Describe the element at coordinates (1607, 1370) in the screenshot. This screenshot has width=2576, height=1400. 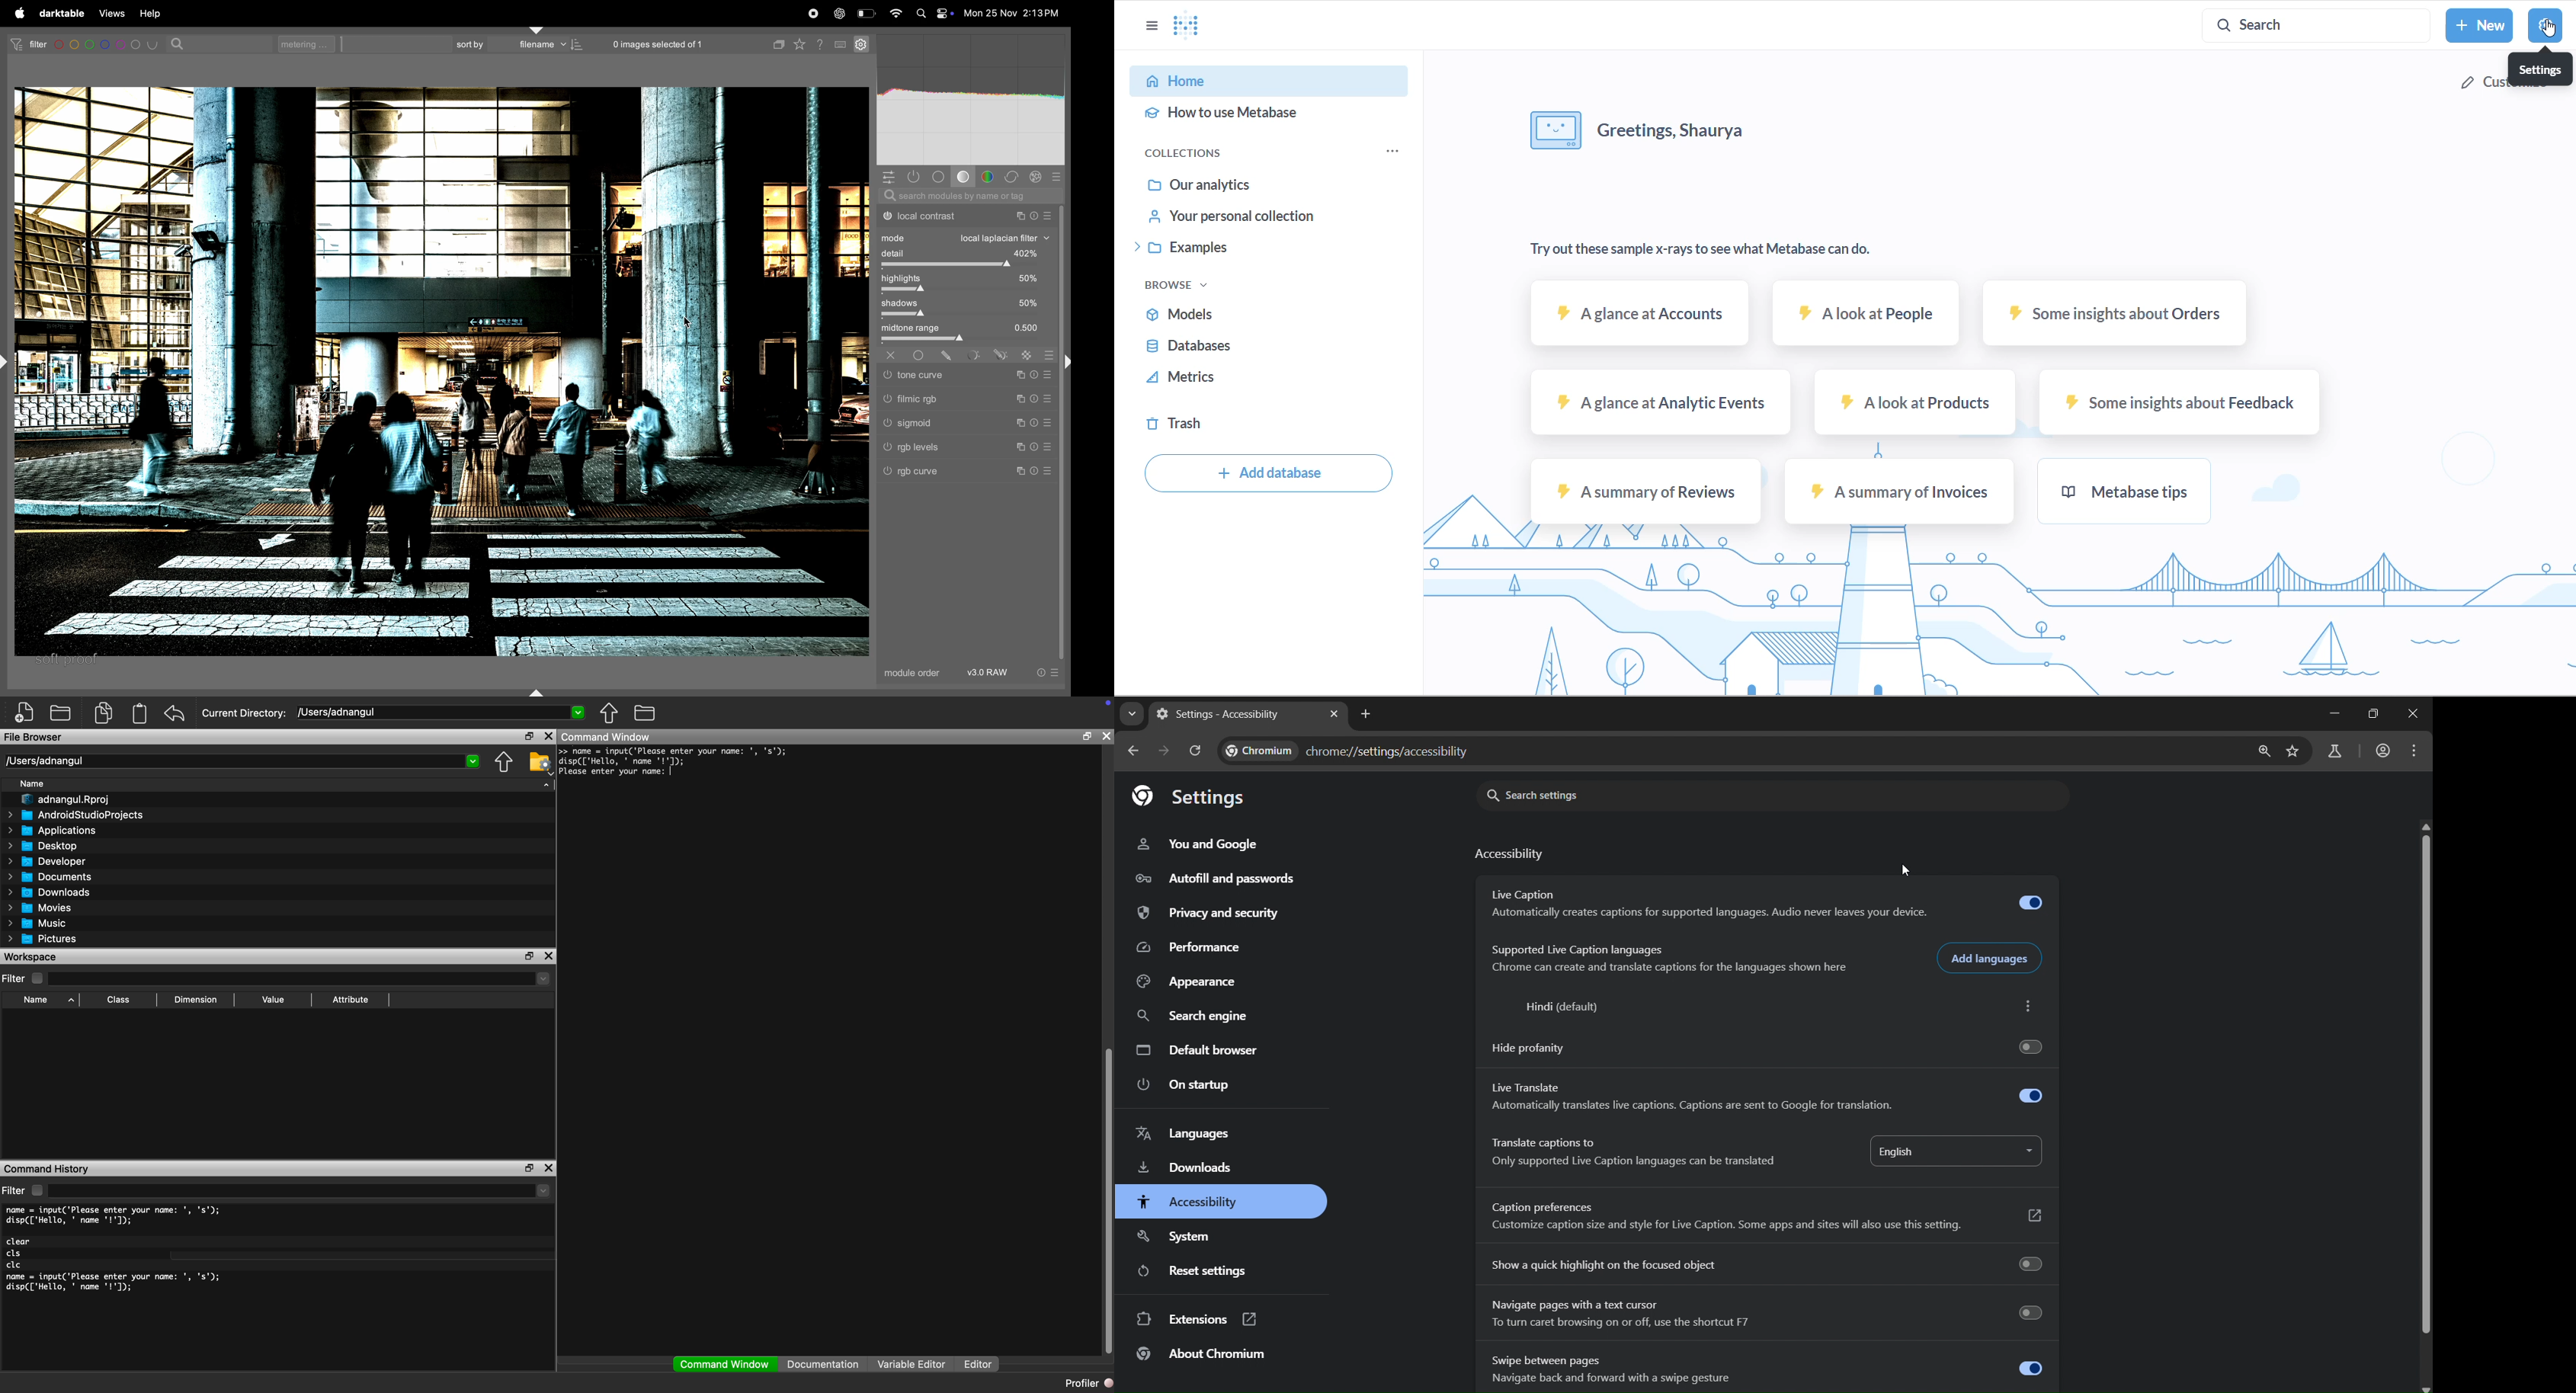
I see `Swipe between pages
Navigate back and forward with a swipe gesture` at that location.